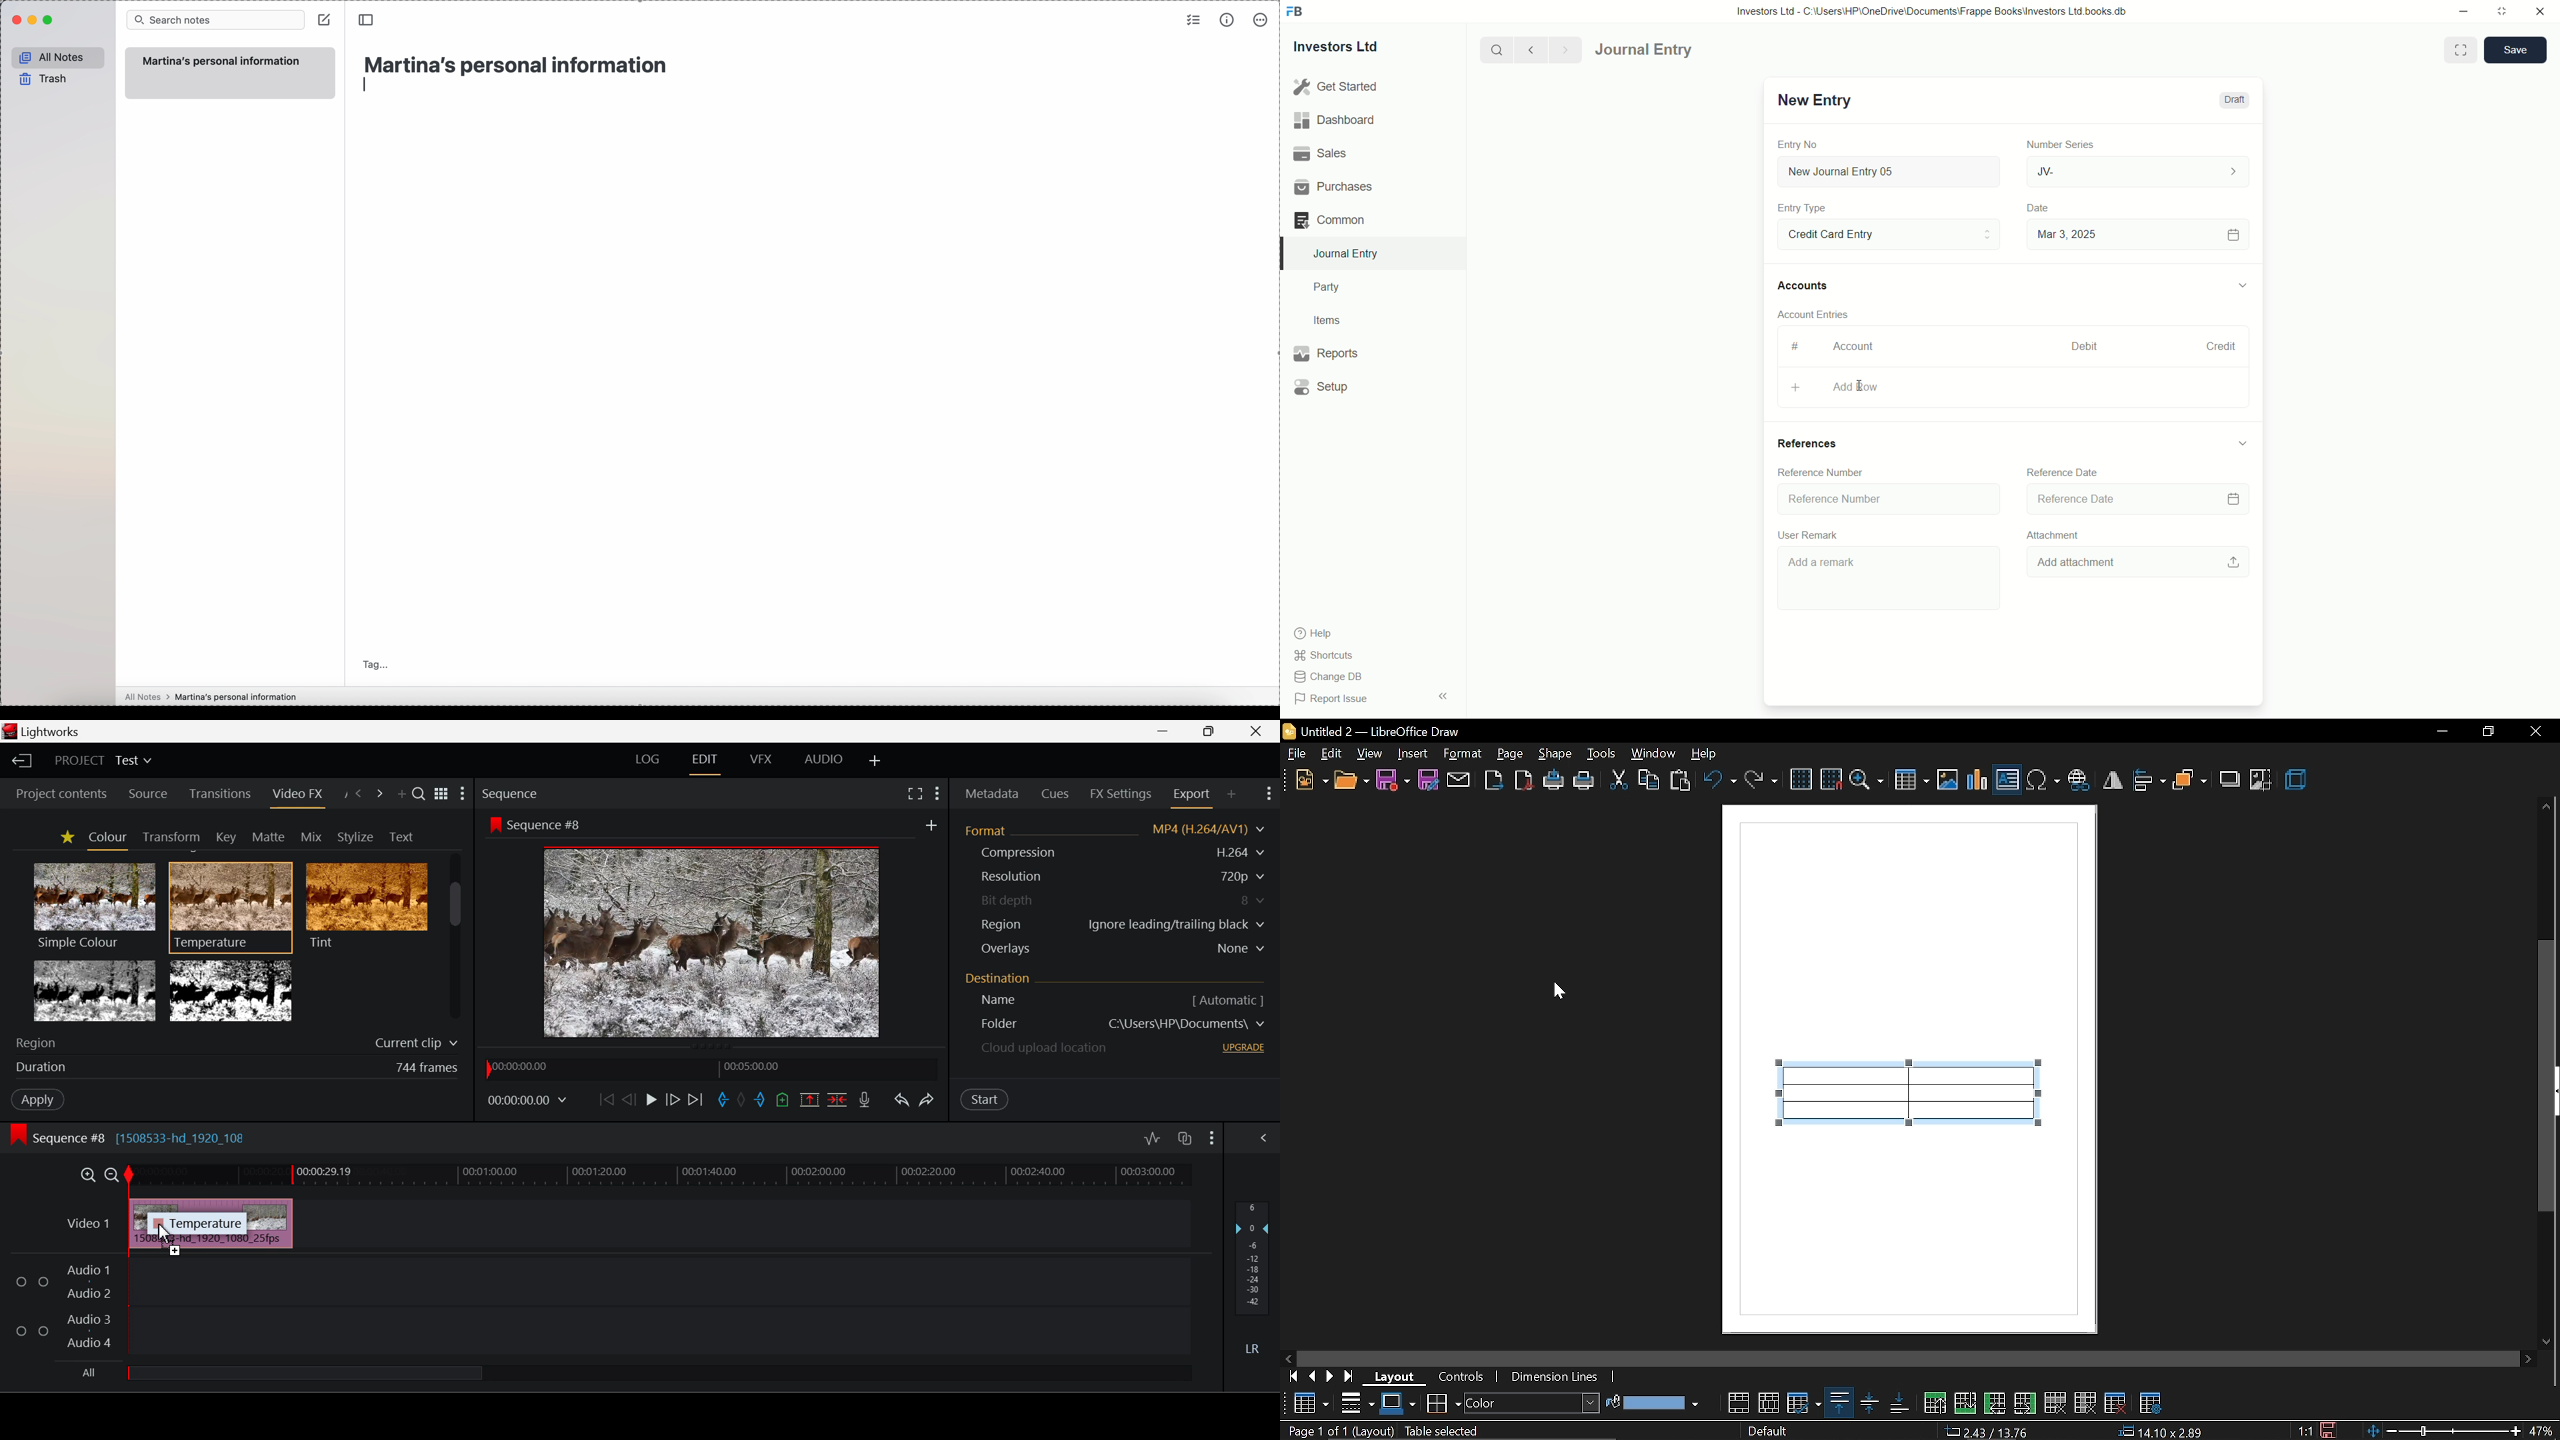 Image resolution: width=2576 pixels, height=1456 pixels. Describe the element at coordinates (1821, 471) in the screenshot. I see `Reference Number` at that location.